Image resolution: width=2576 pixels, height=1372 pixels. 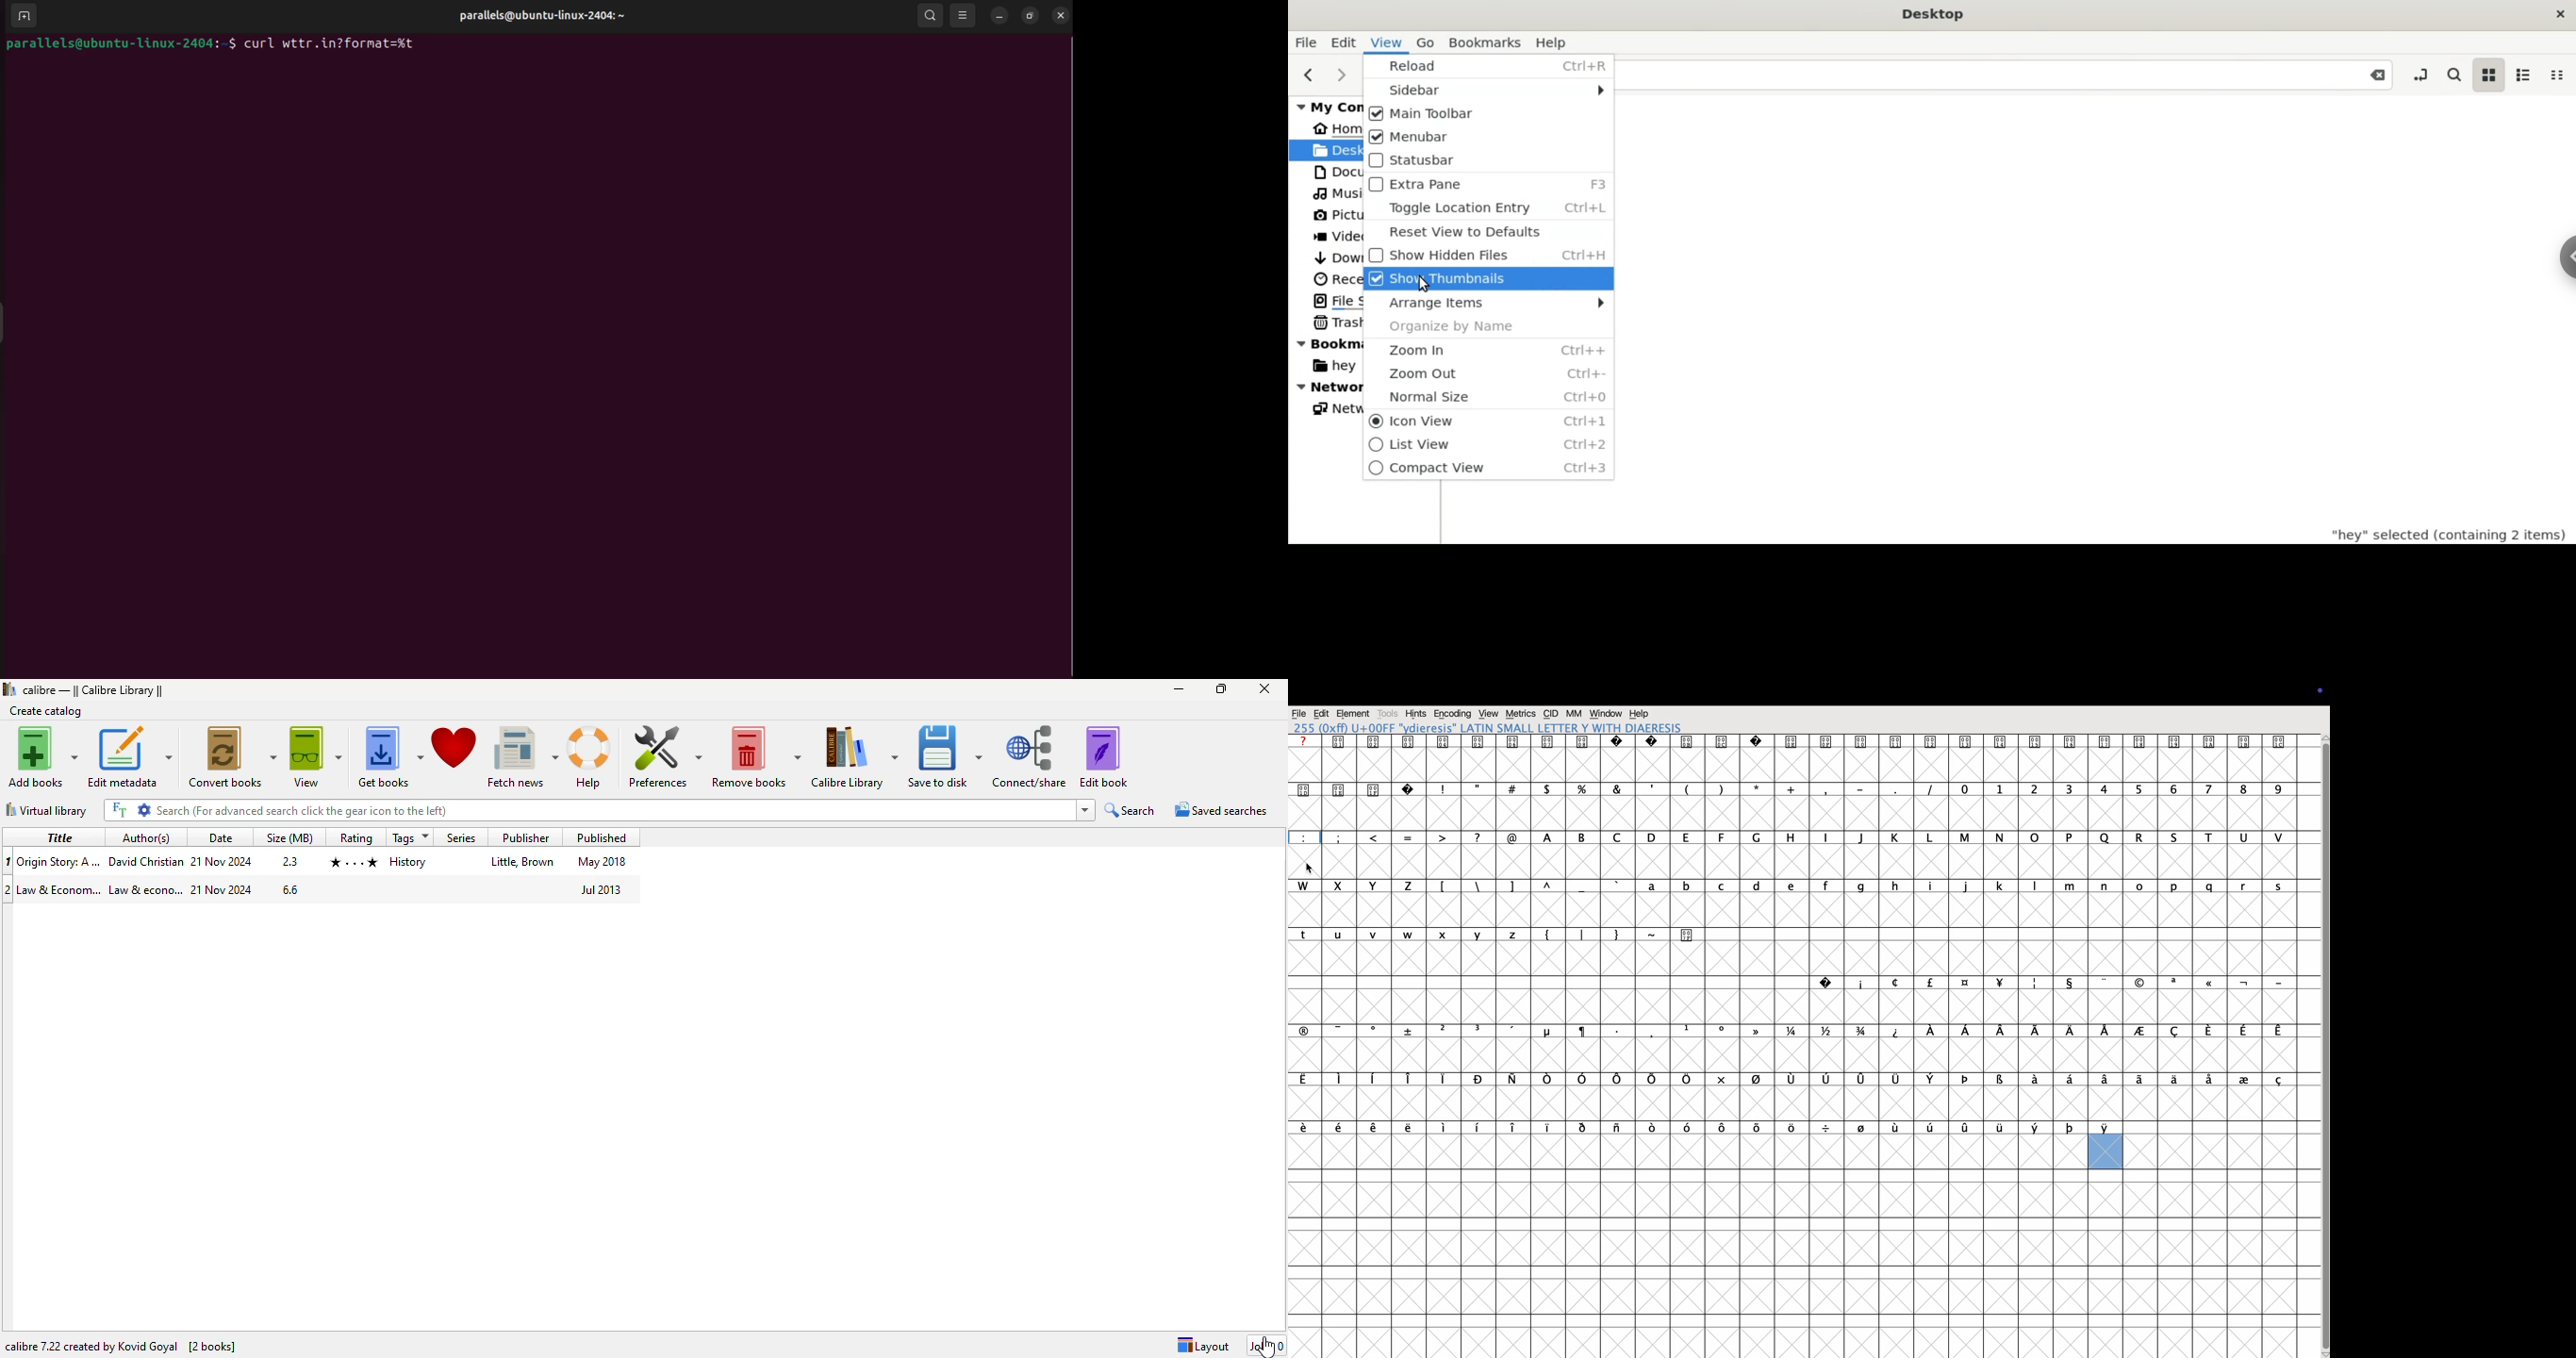 I want to click on R, so click(x=2143, y=851).